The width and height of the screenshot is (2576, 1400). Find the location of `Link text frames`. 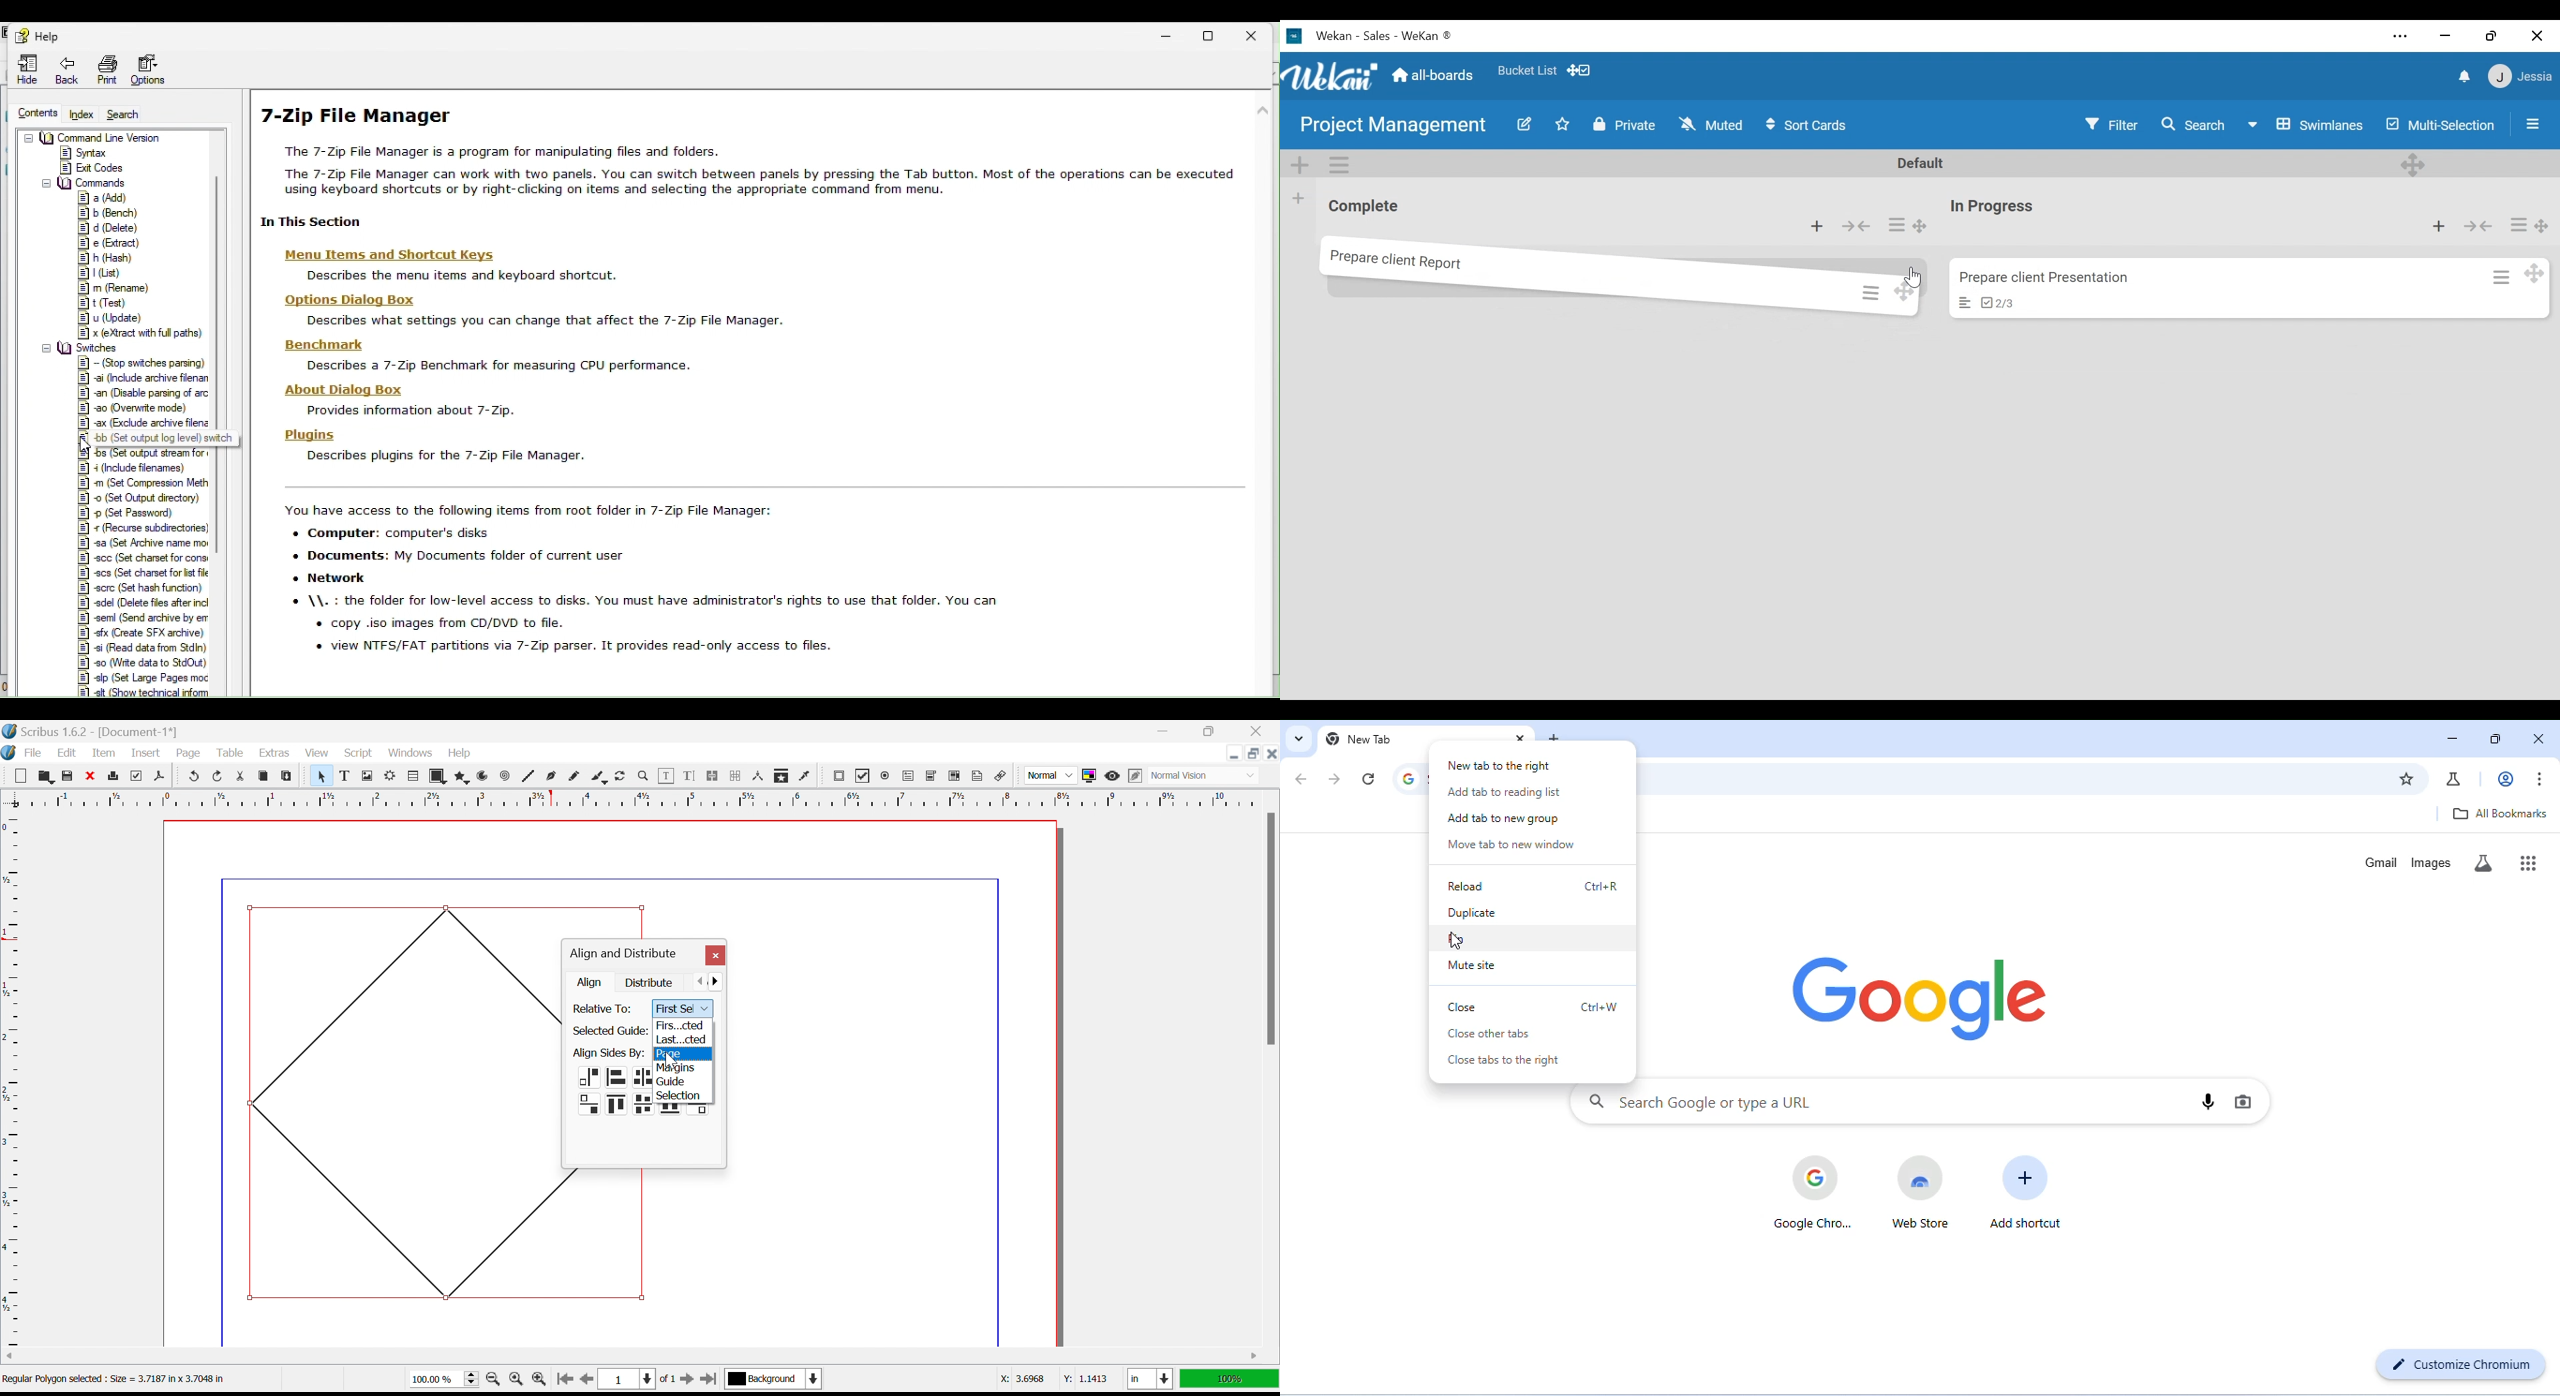

Link text frames is located at coordinates (711, 776).